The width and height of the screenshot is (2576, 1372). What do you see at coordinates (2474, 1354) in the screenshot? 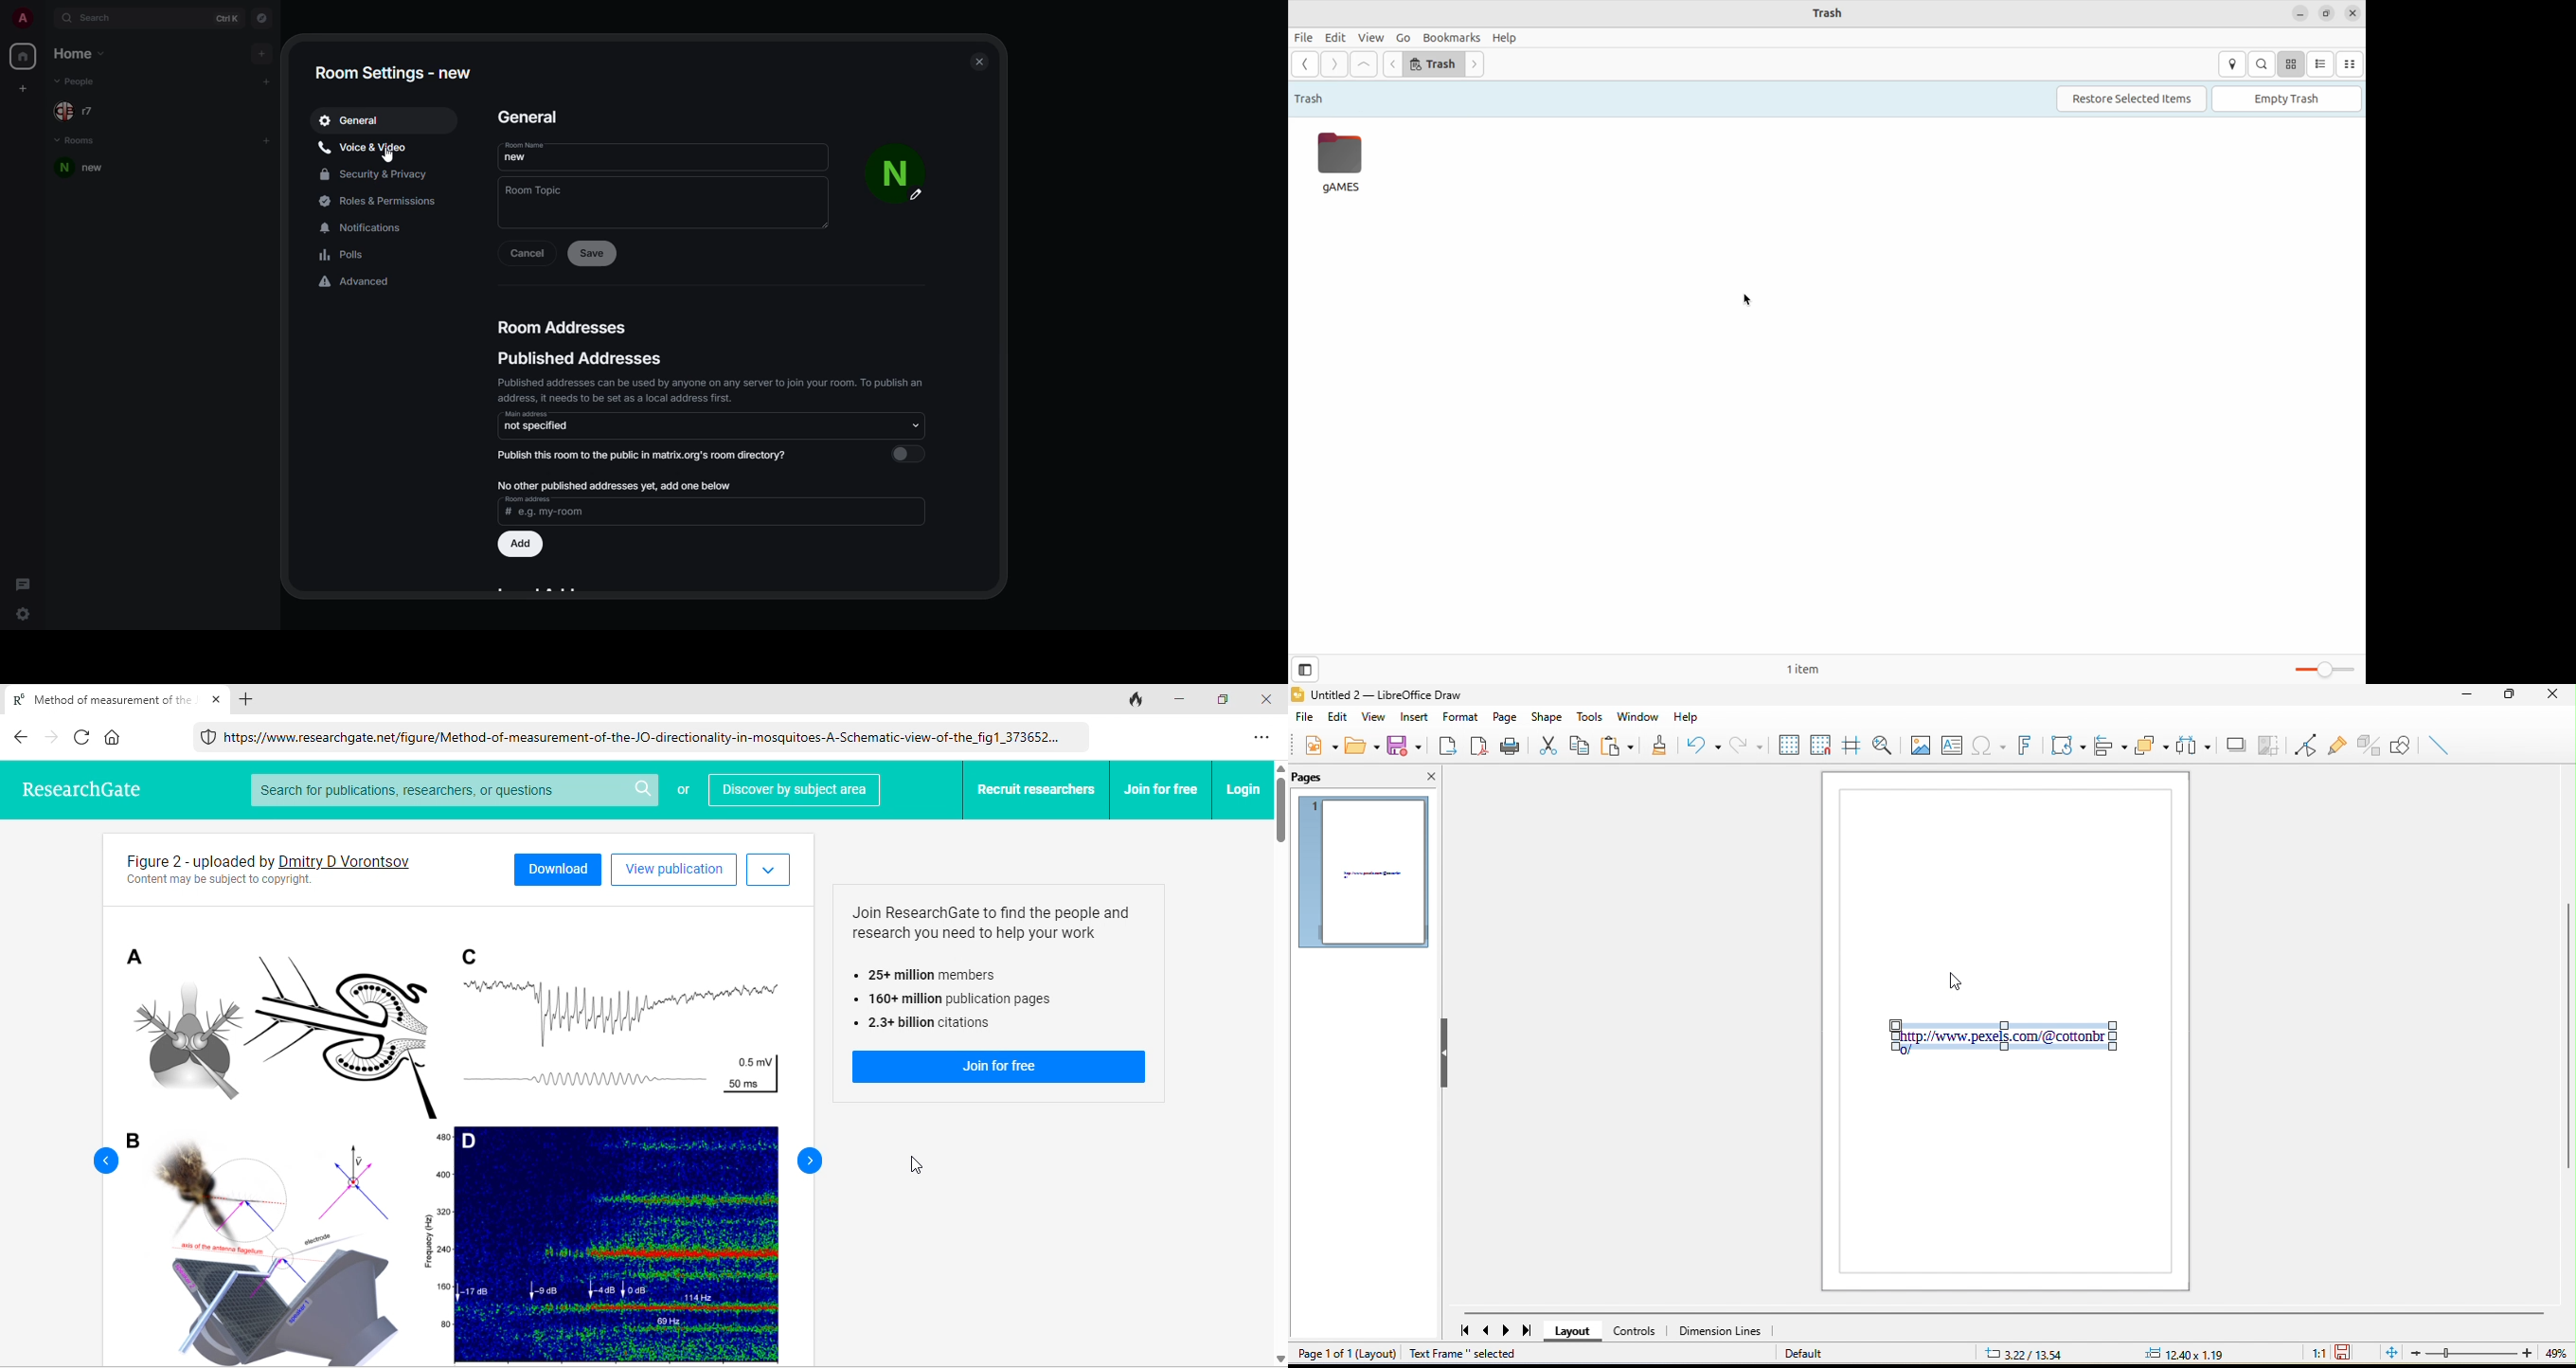
I see `zoom` at bounding box center [2474, 1354].